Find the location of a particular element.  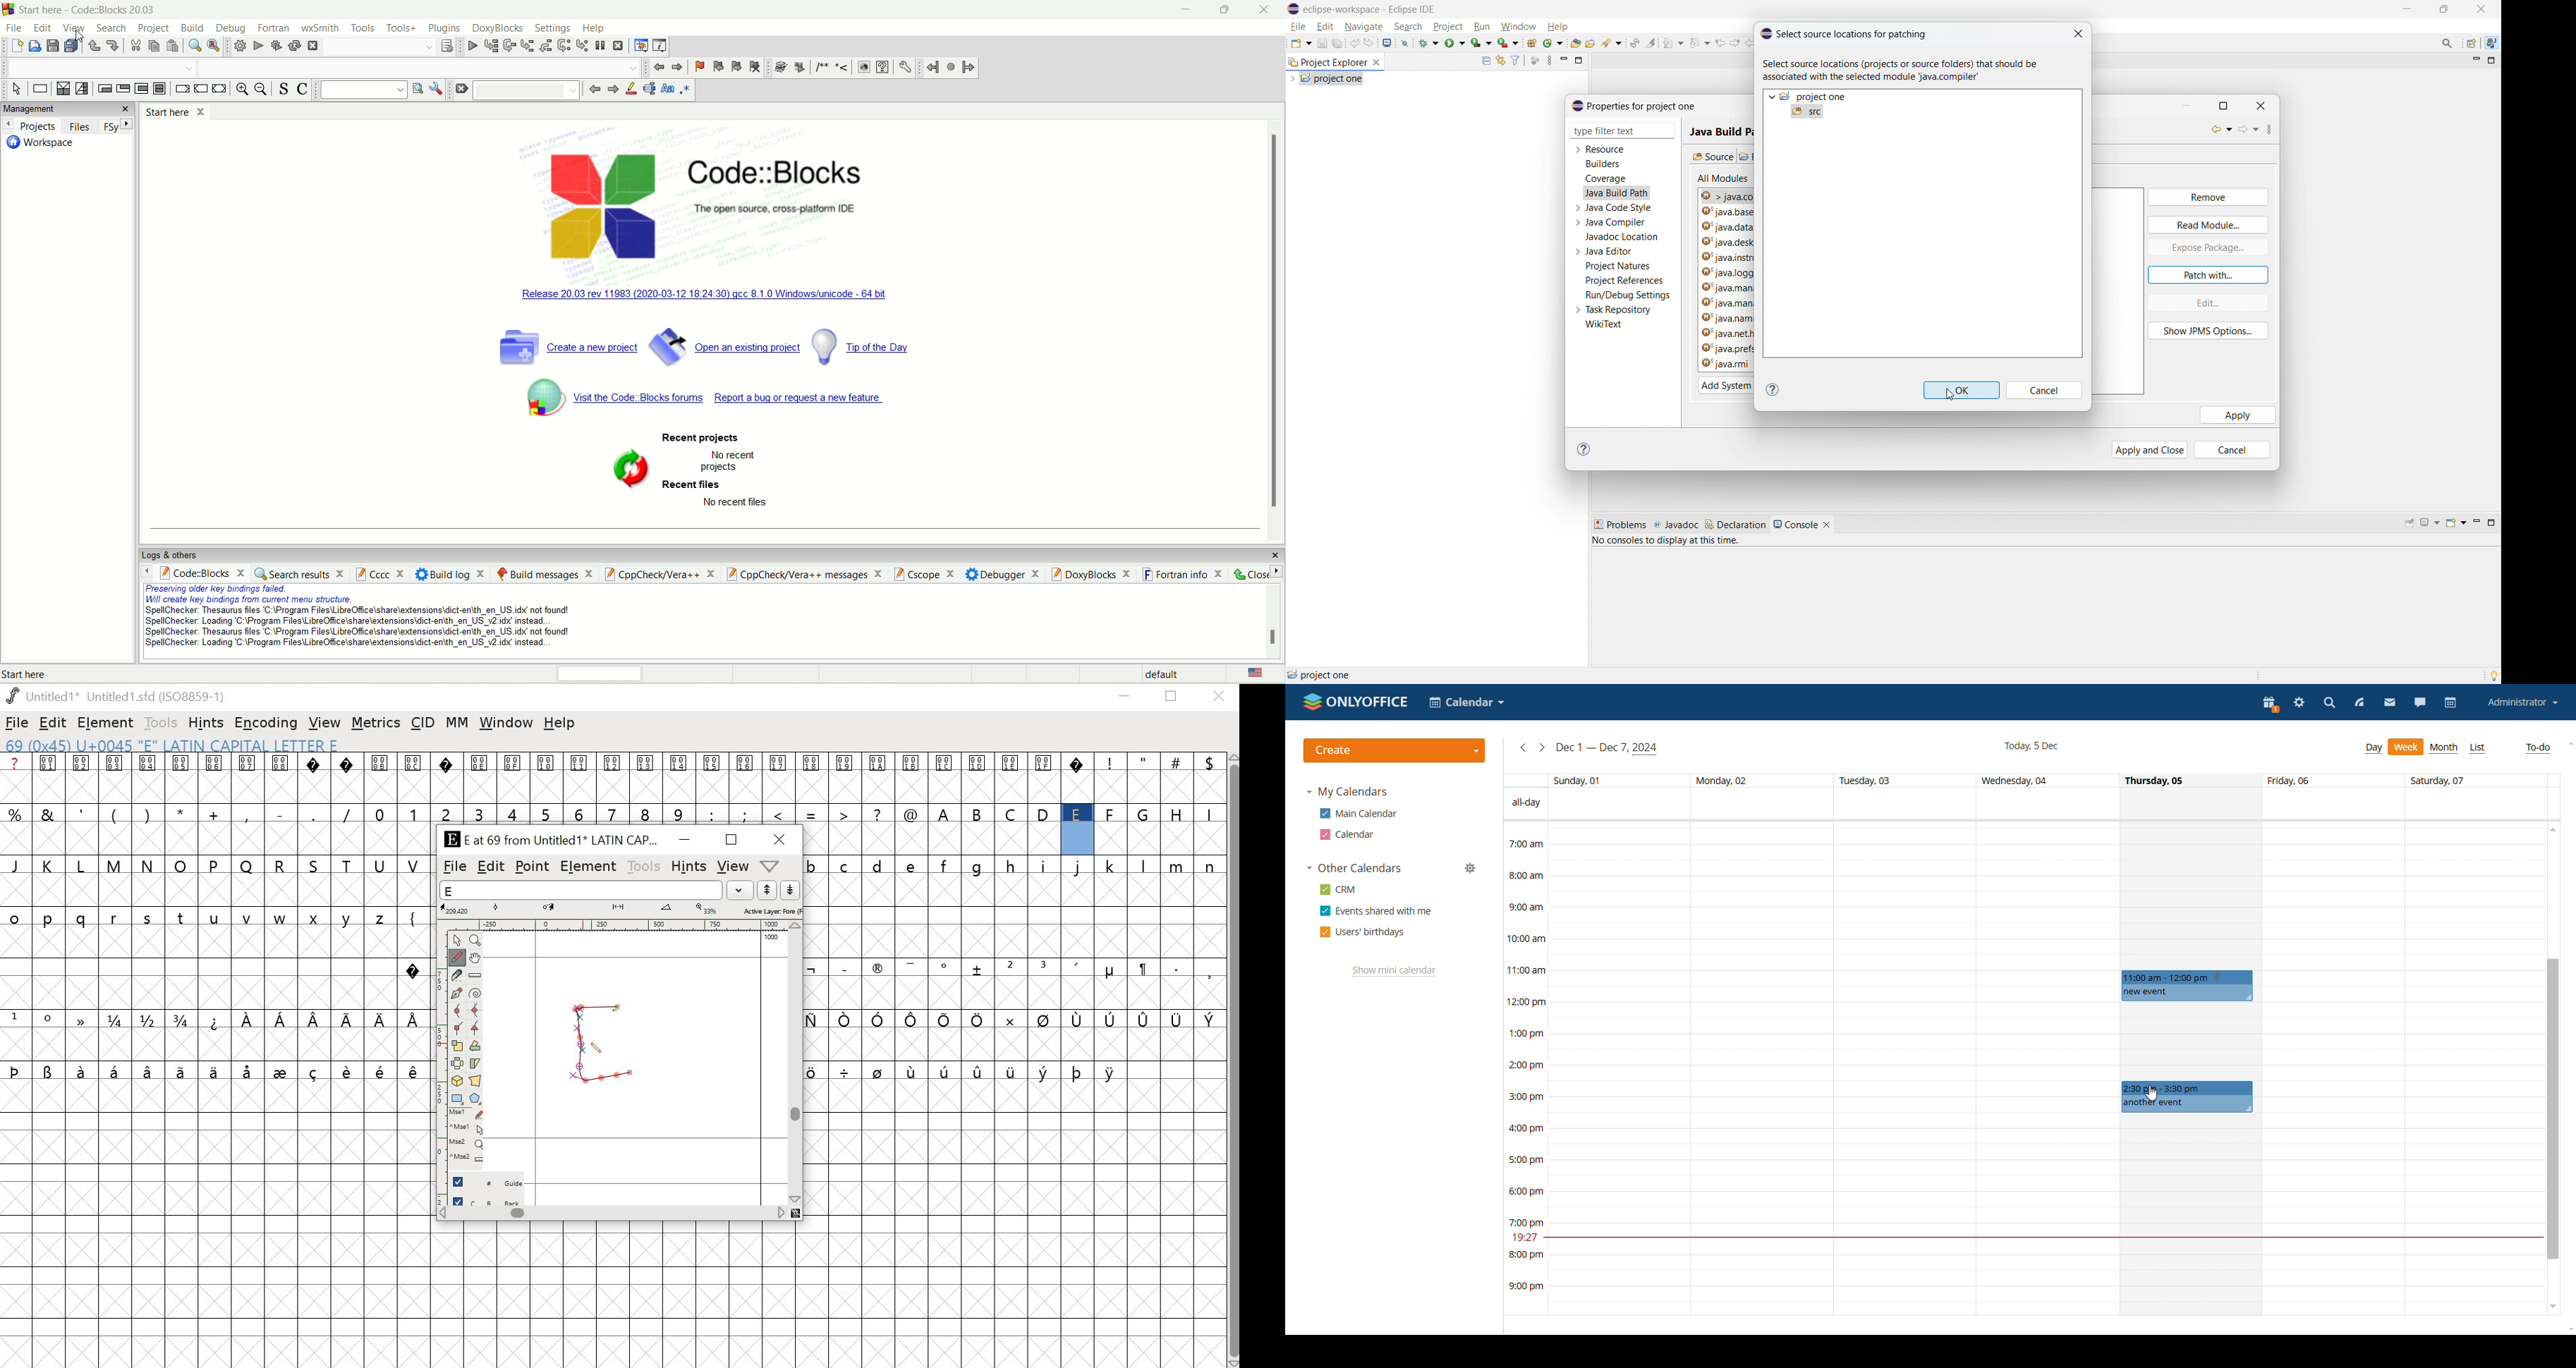

vertical scroll bar is located at coordinates (1275, 622).